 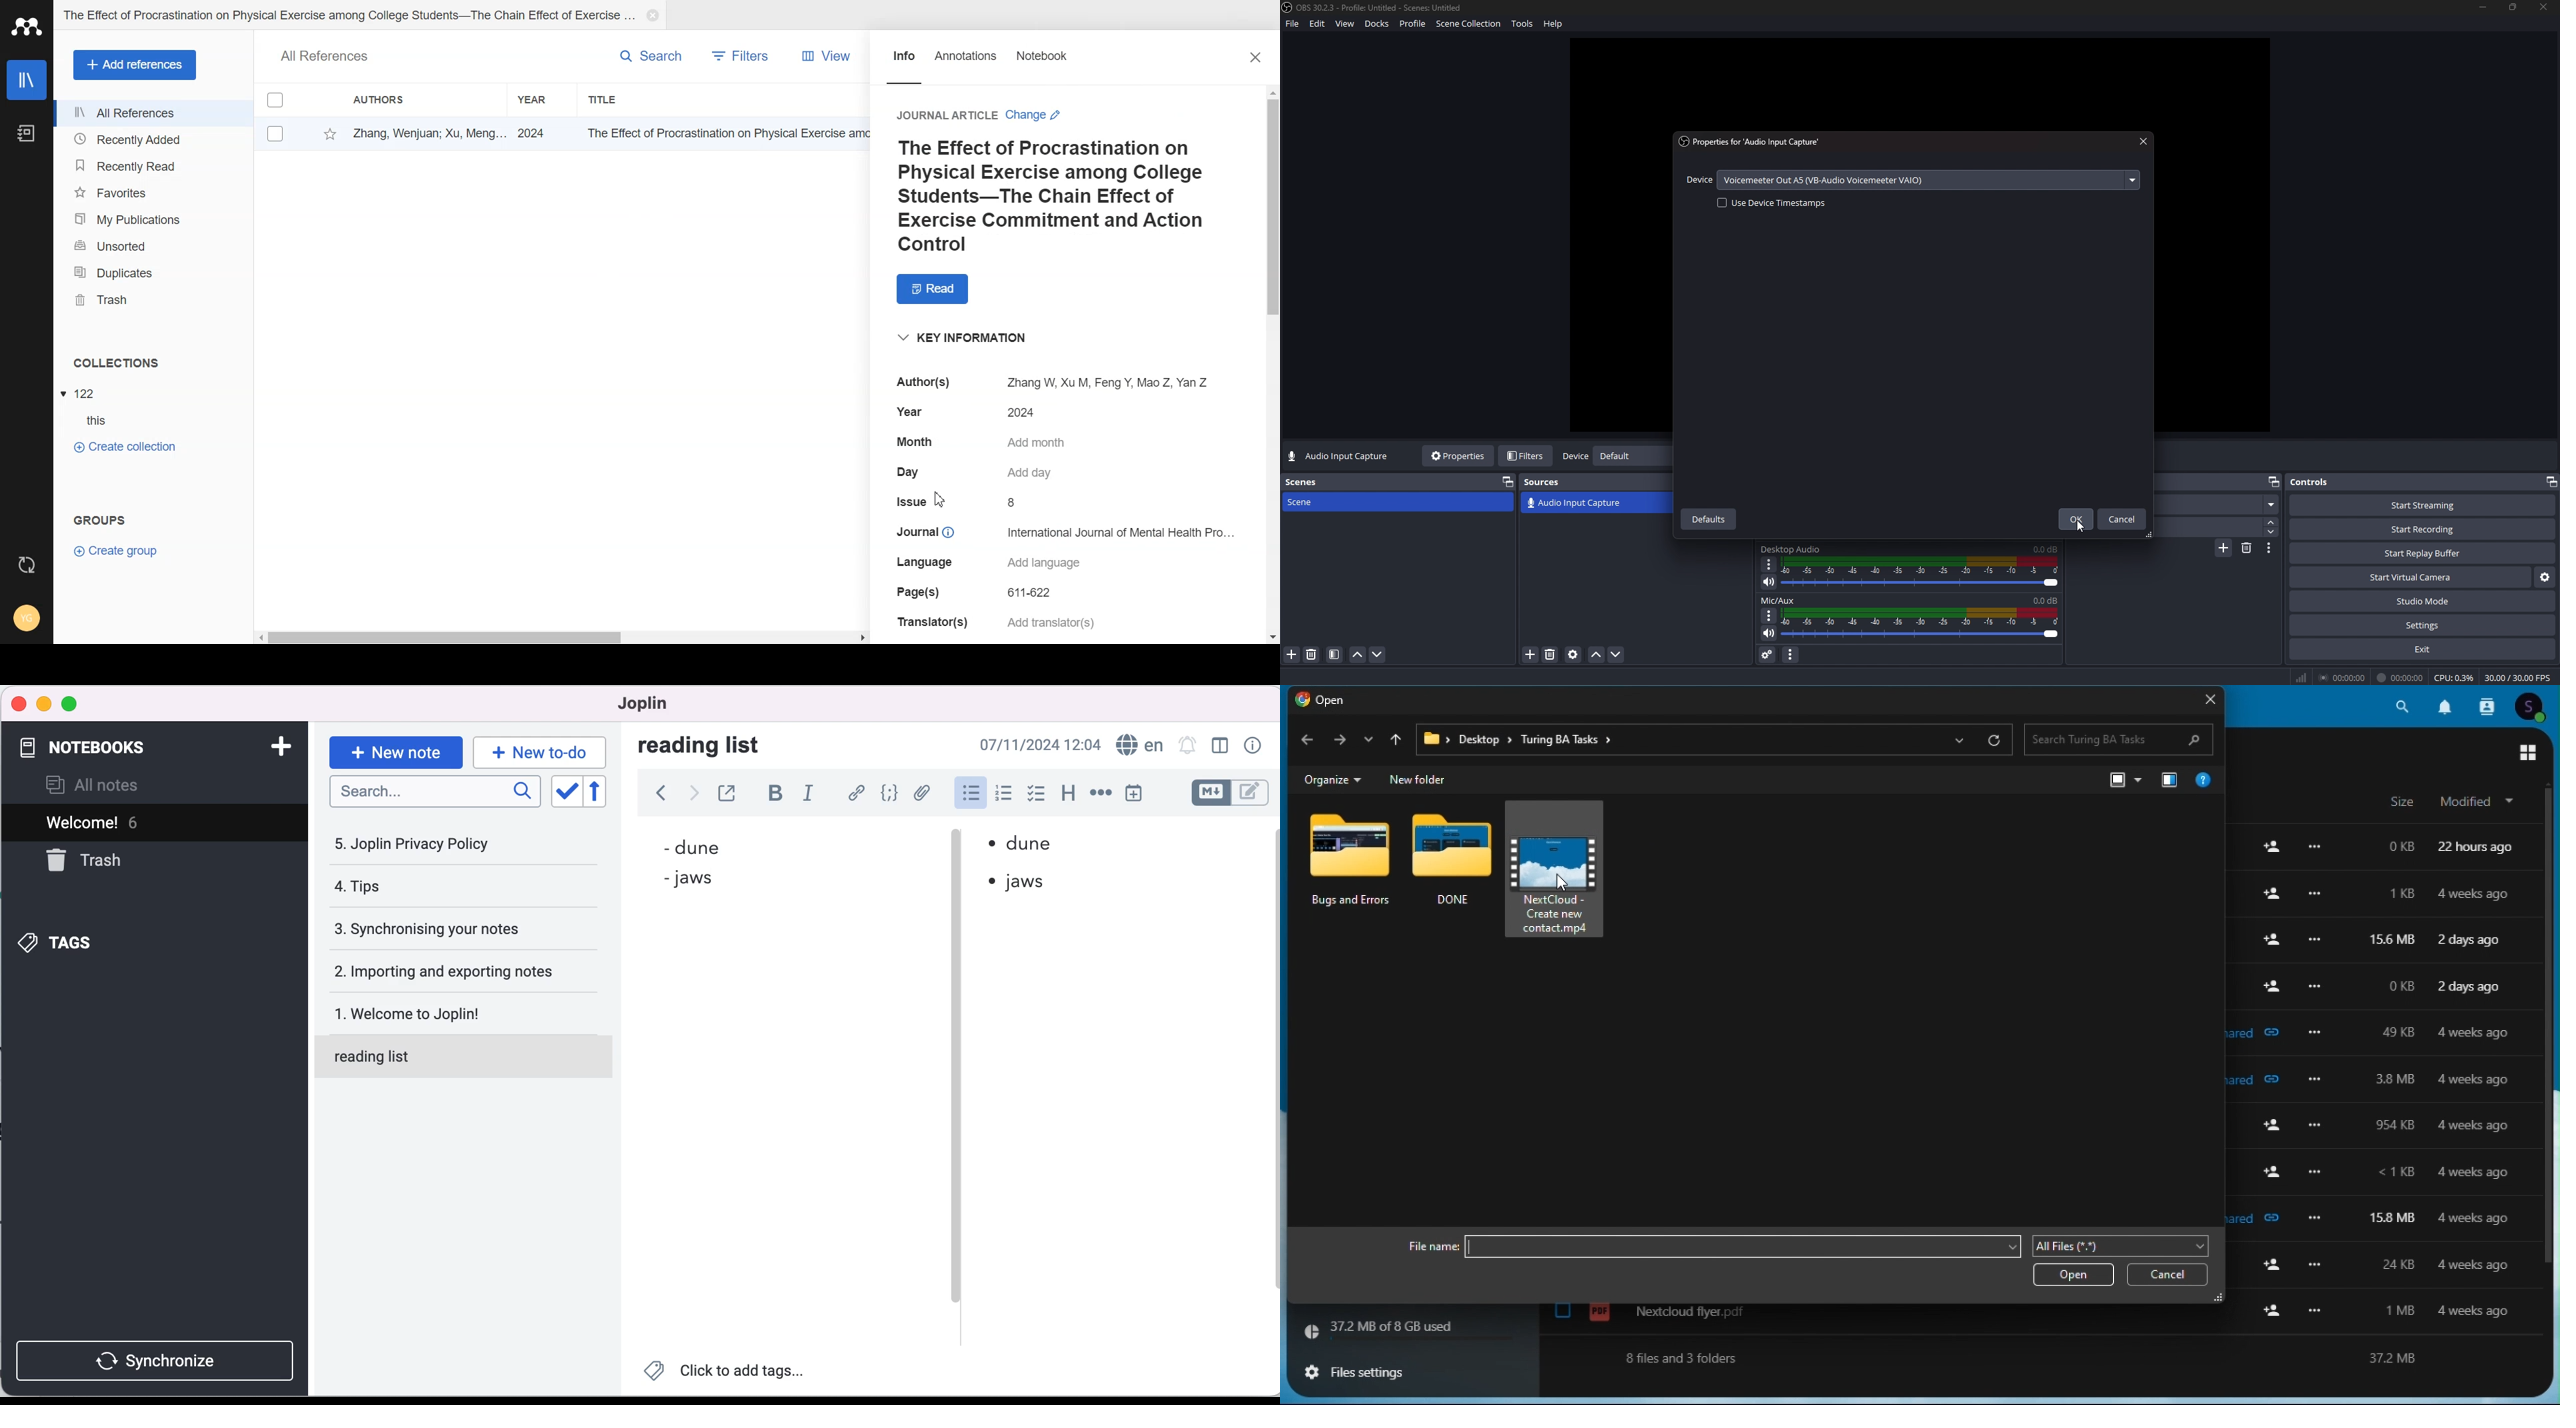 What do you see at coordinates (565, 793) in the screenshot?
I see `toggle sort order field` at bounding box center [565, 793].